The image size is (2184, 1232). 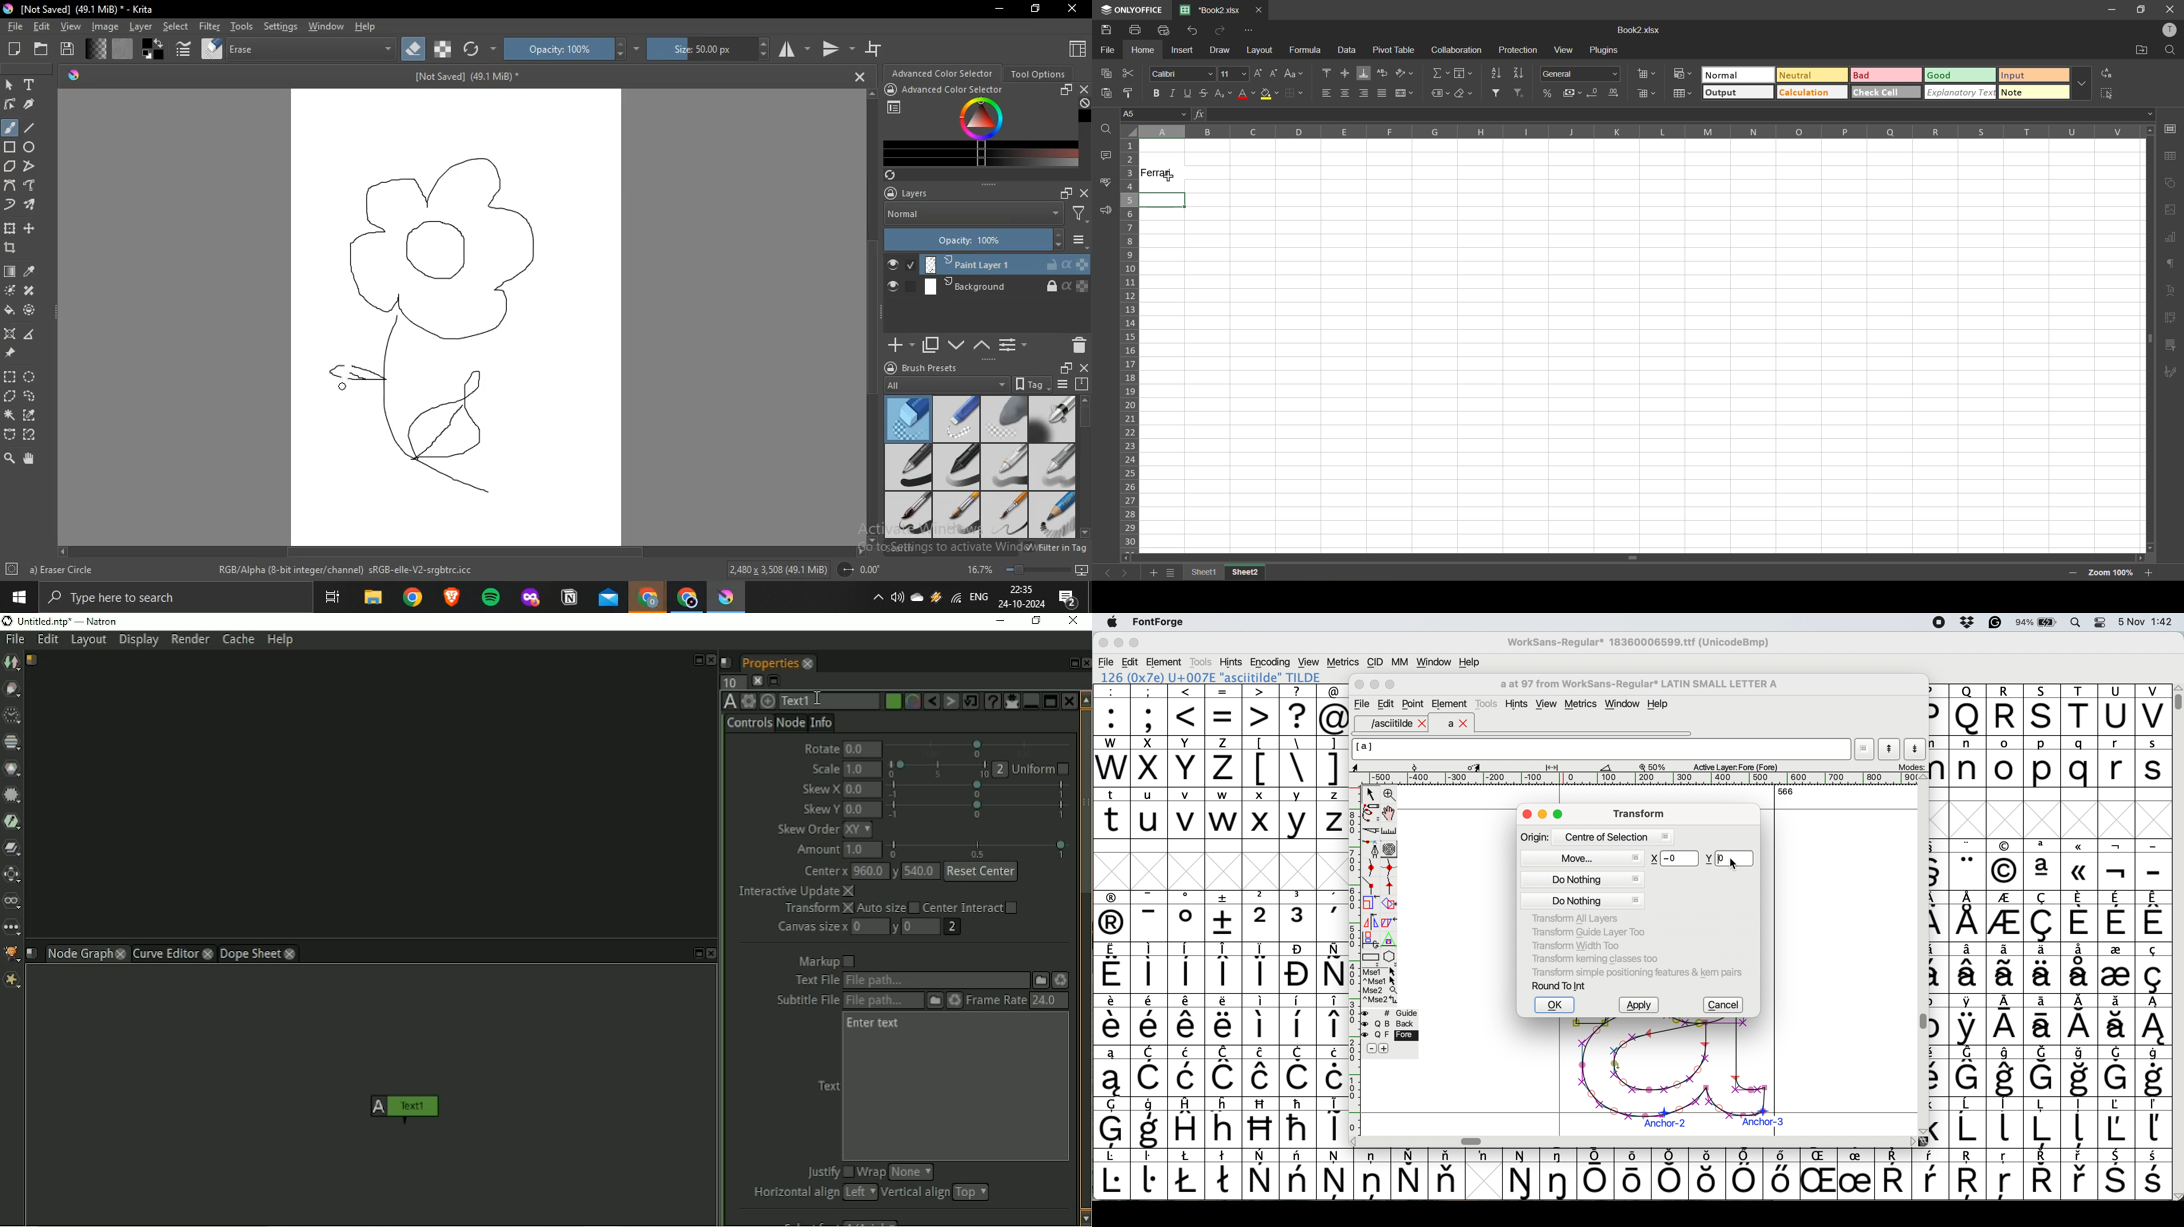 What do you see at coordinates (1917, 749) in the screenshot?
I see `show next letter` at bounding box center [1917, 749].